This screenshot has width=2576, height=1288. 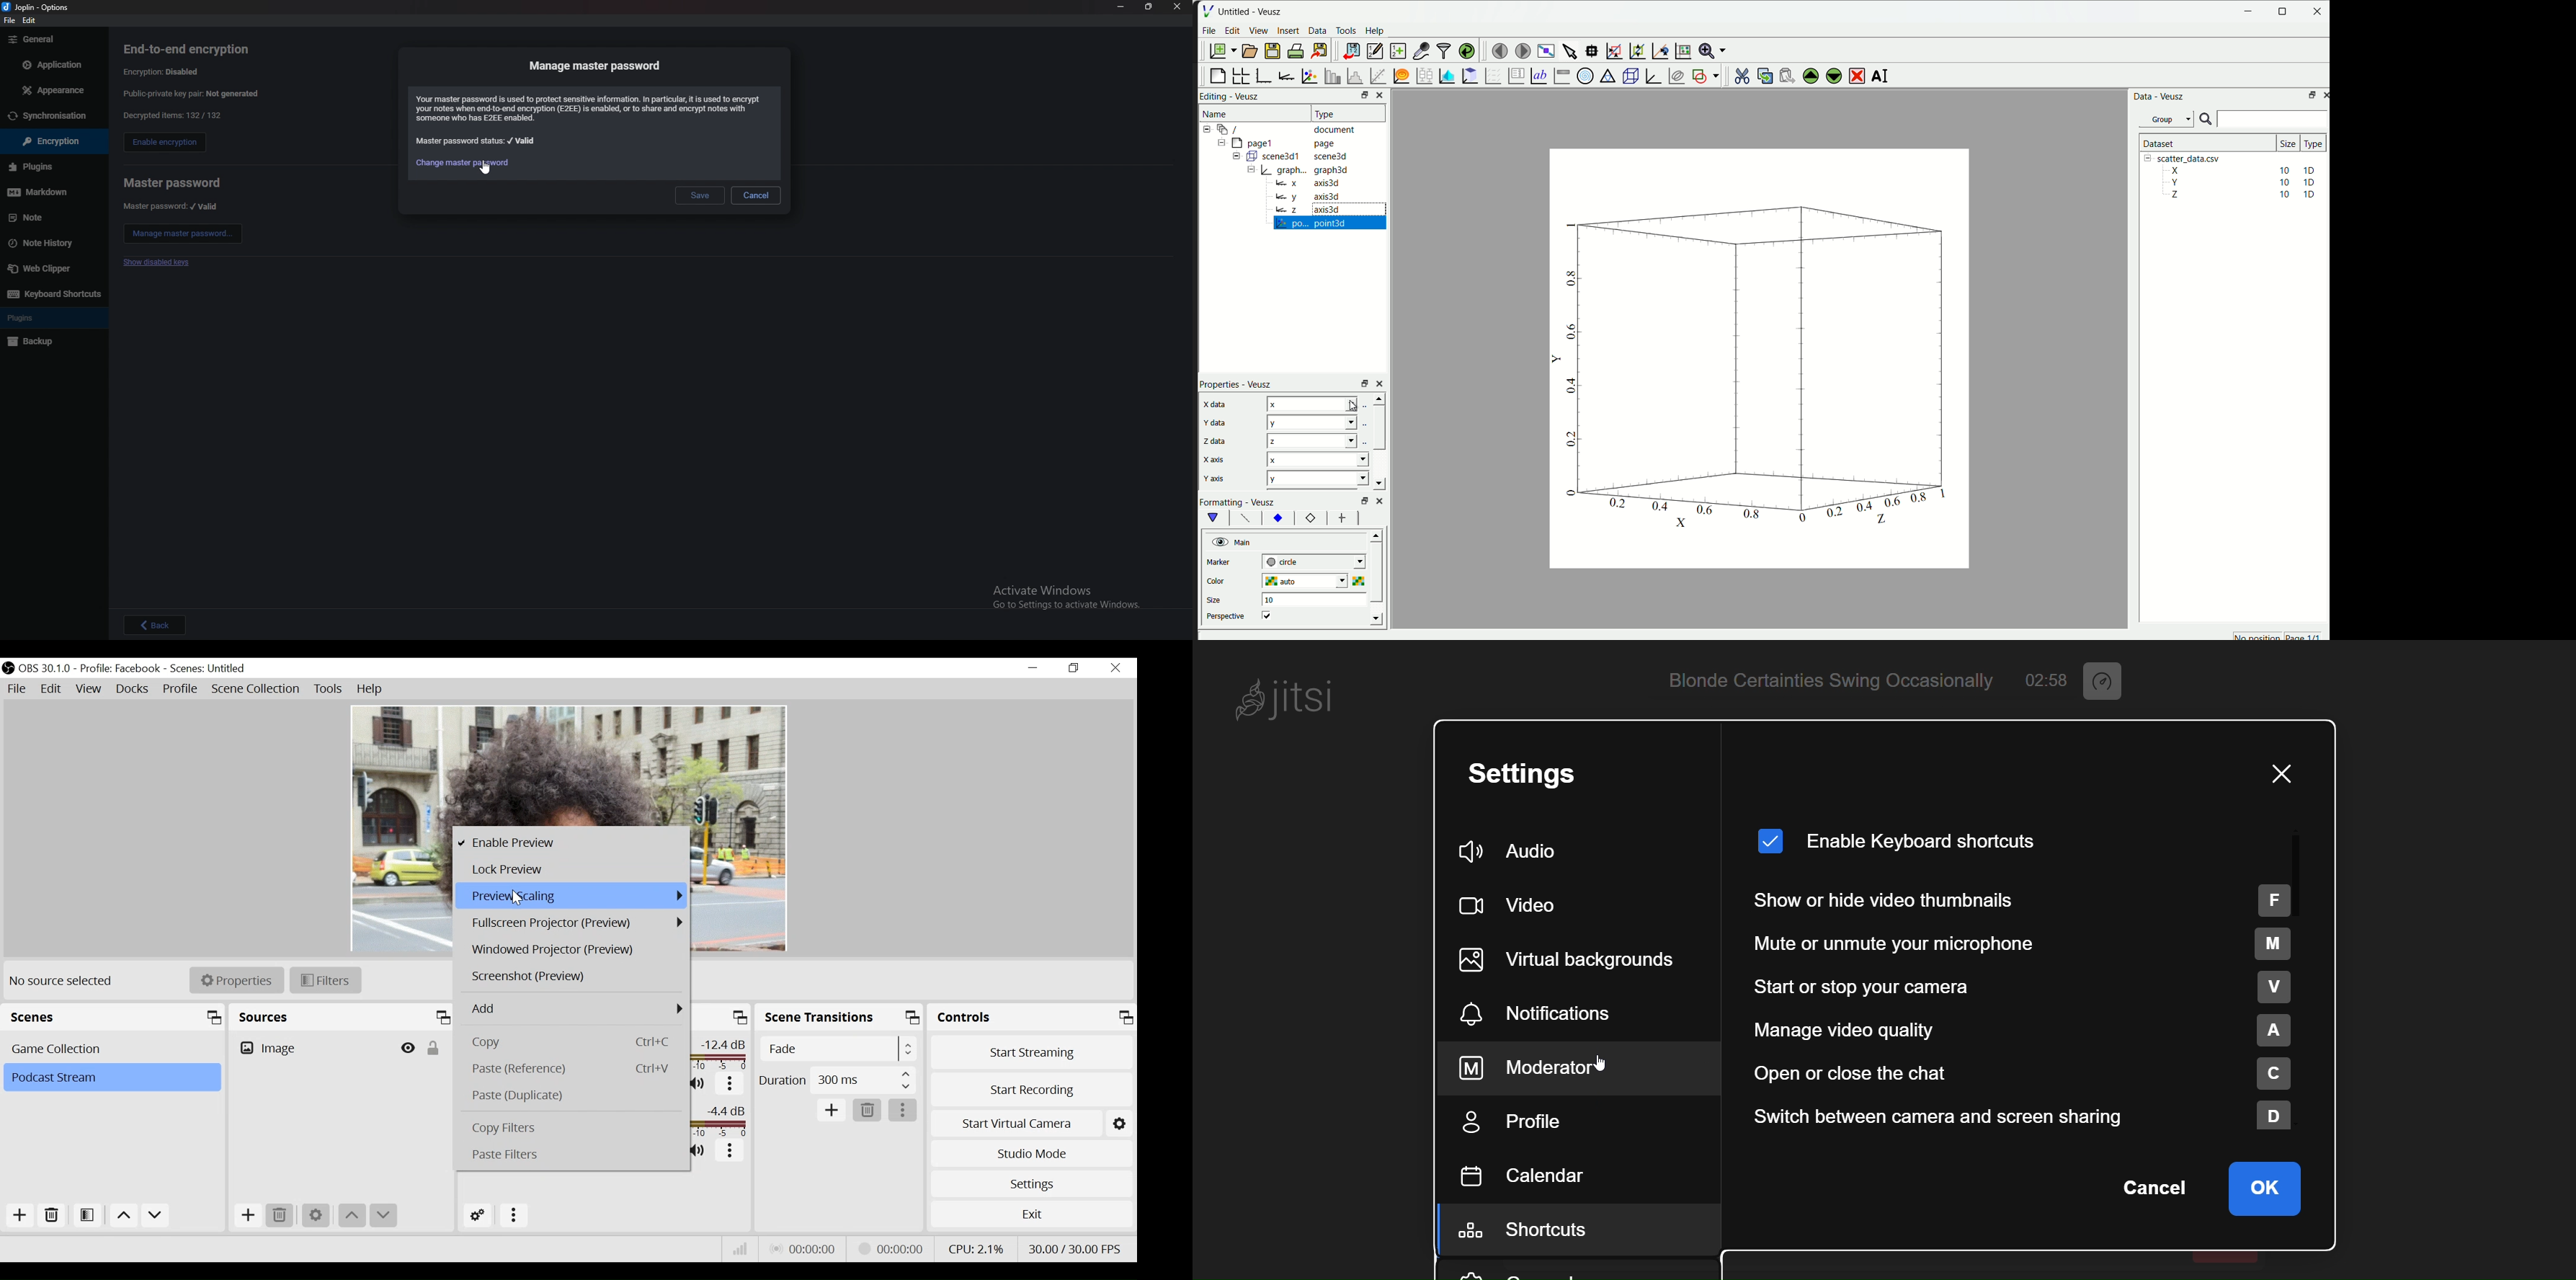 What do you see at coordinates (1178, 7) in the screenshot?
I see `close` at bounding box center [1178, 7].